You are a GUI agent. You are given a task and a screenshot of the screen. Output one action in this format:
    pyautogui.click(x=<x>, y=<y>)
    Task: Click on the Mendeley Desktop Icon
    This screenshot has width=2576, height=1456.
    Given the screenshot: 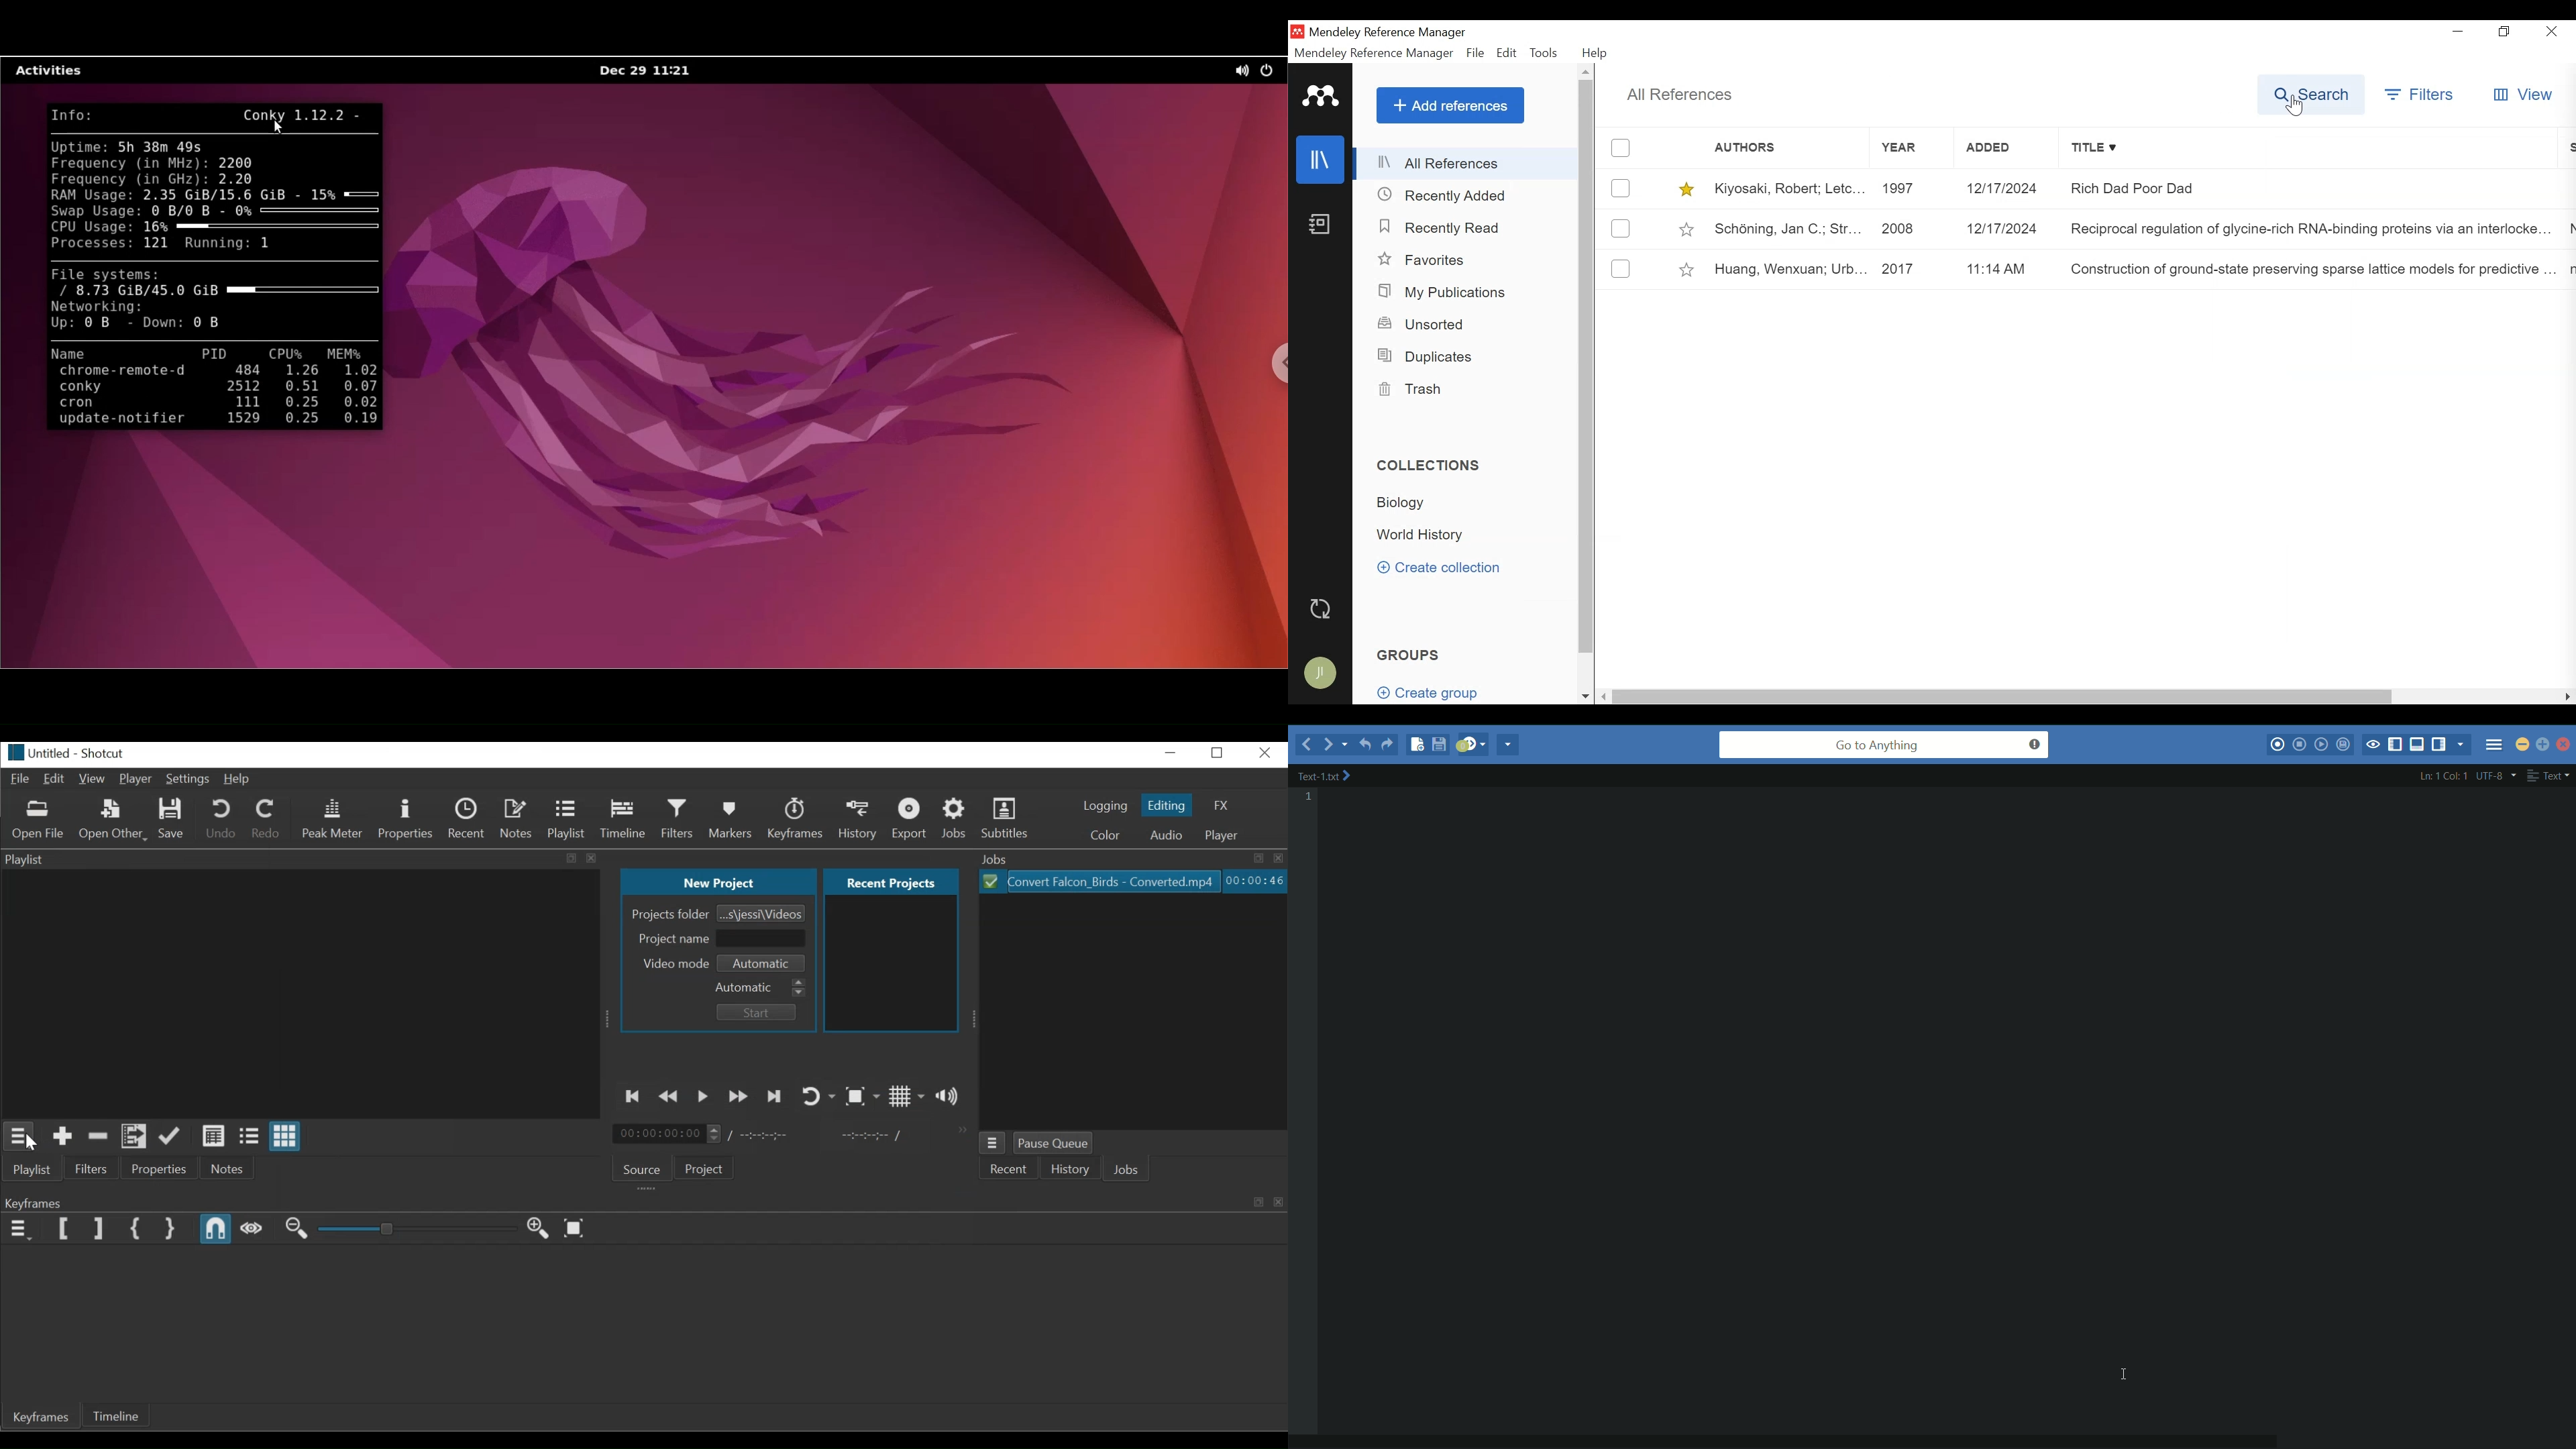 What is the action you would take?
    pyautogui.click(x=1298, y=32)
    